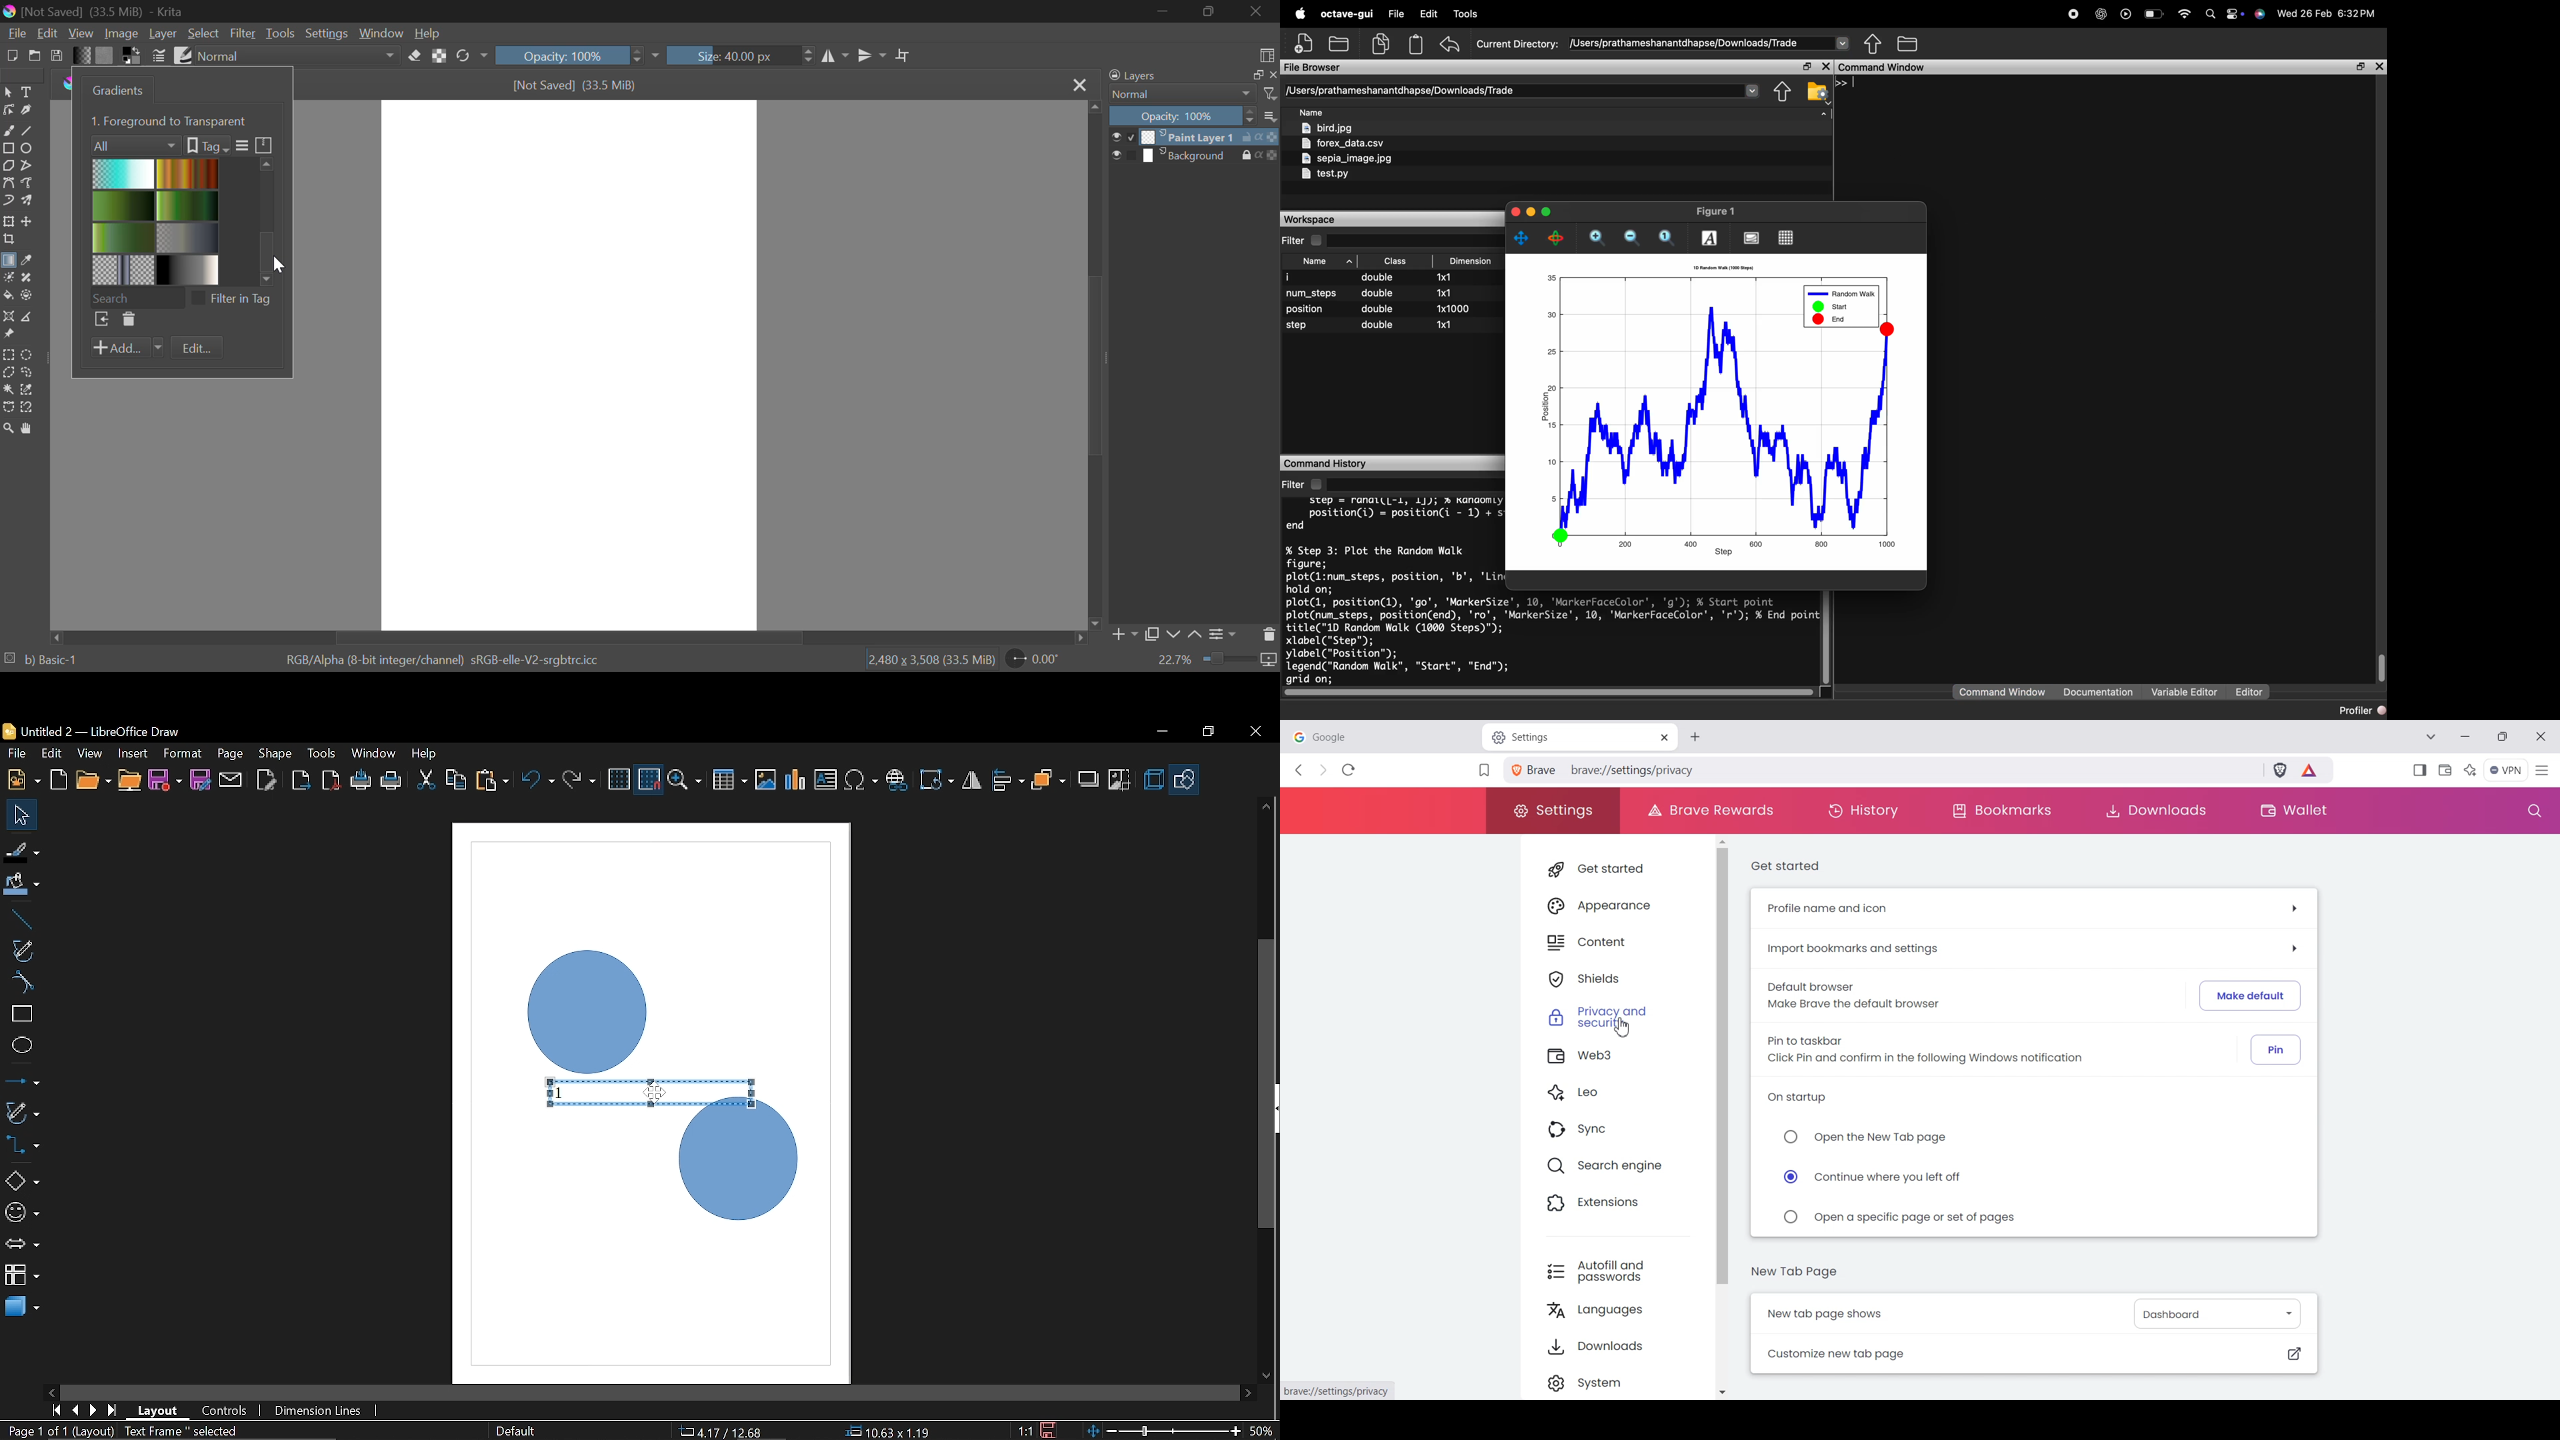 The height and width of the screenshot is (1456, 2576). Describe the element at coordinates (1260, 11) in the screenshot. I see `Close` at that location.